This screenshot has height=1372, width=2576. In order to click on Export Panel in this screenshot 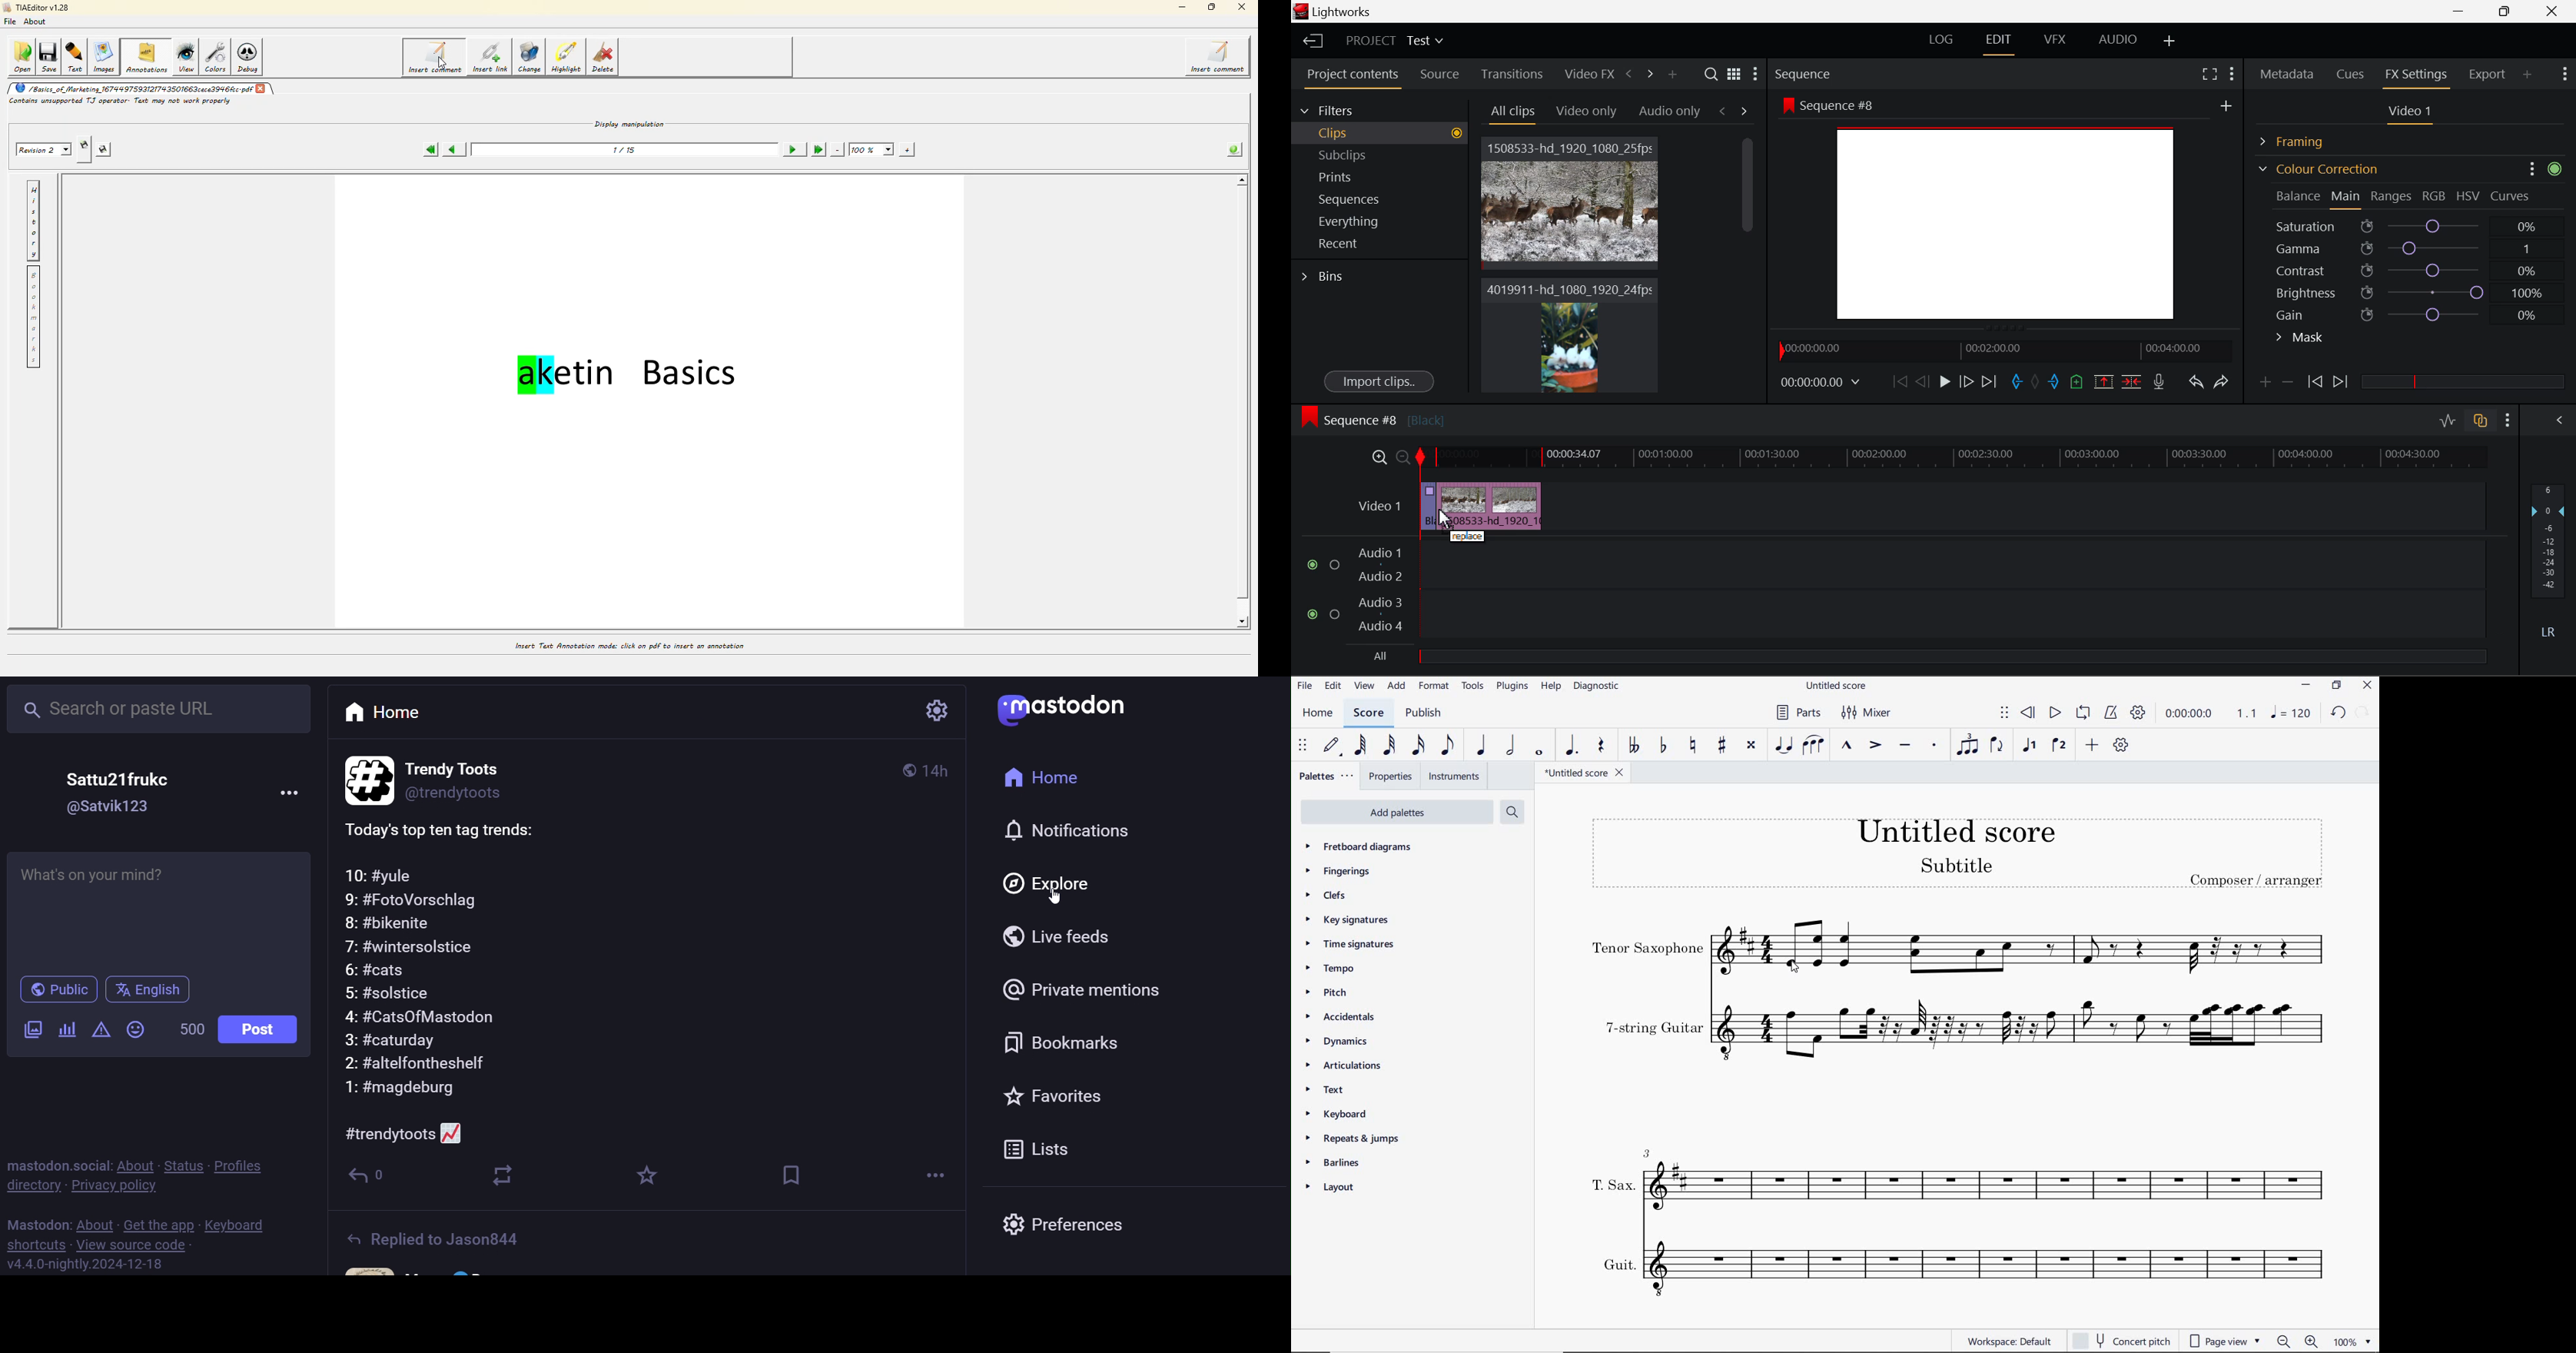, I will do `click(2490, 74)`.